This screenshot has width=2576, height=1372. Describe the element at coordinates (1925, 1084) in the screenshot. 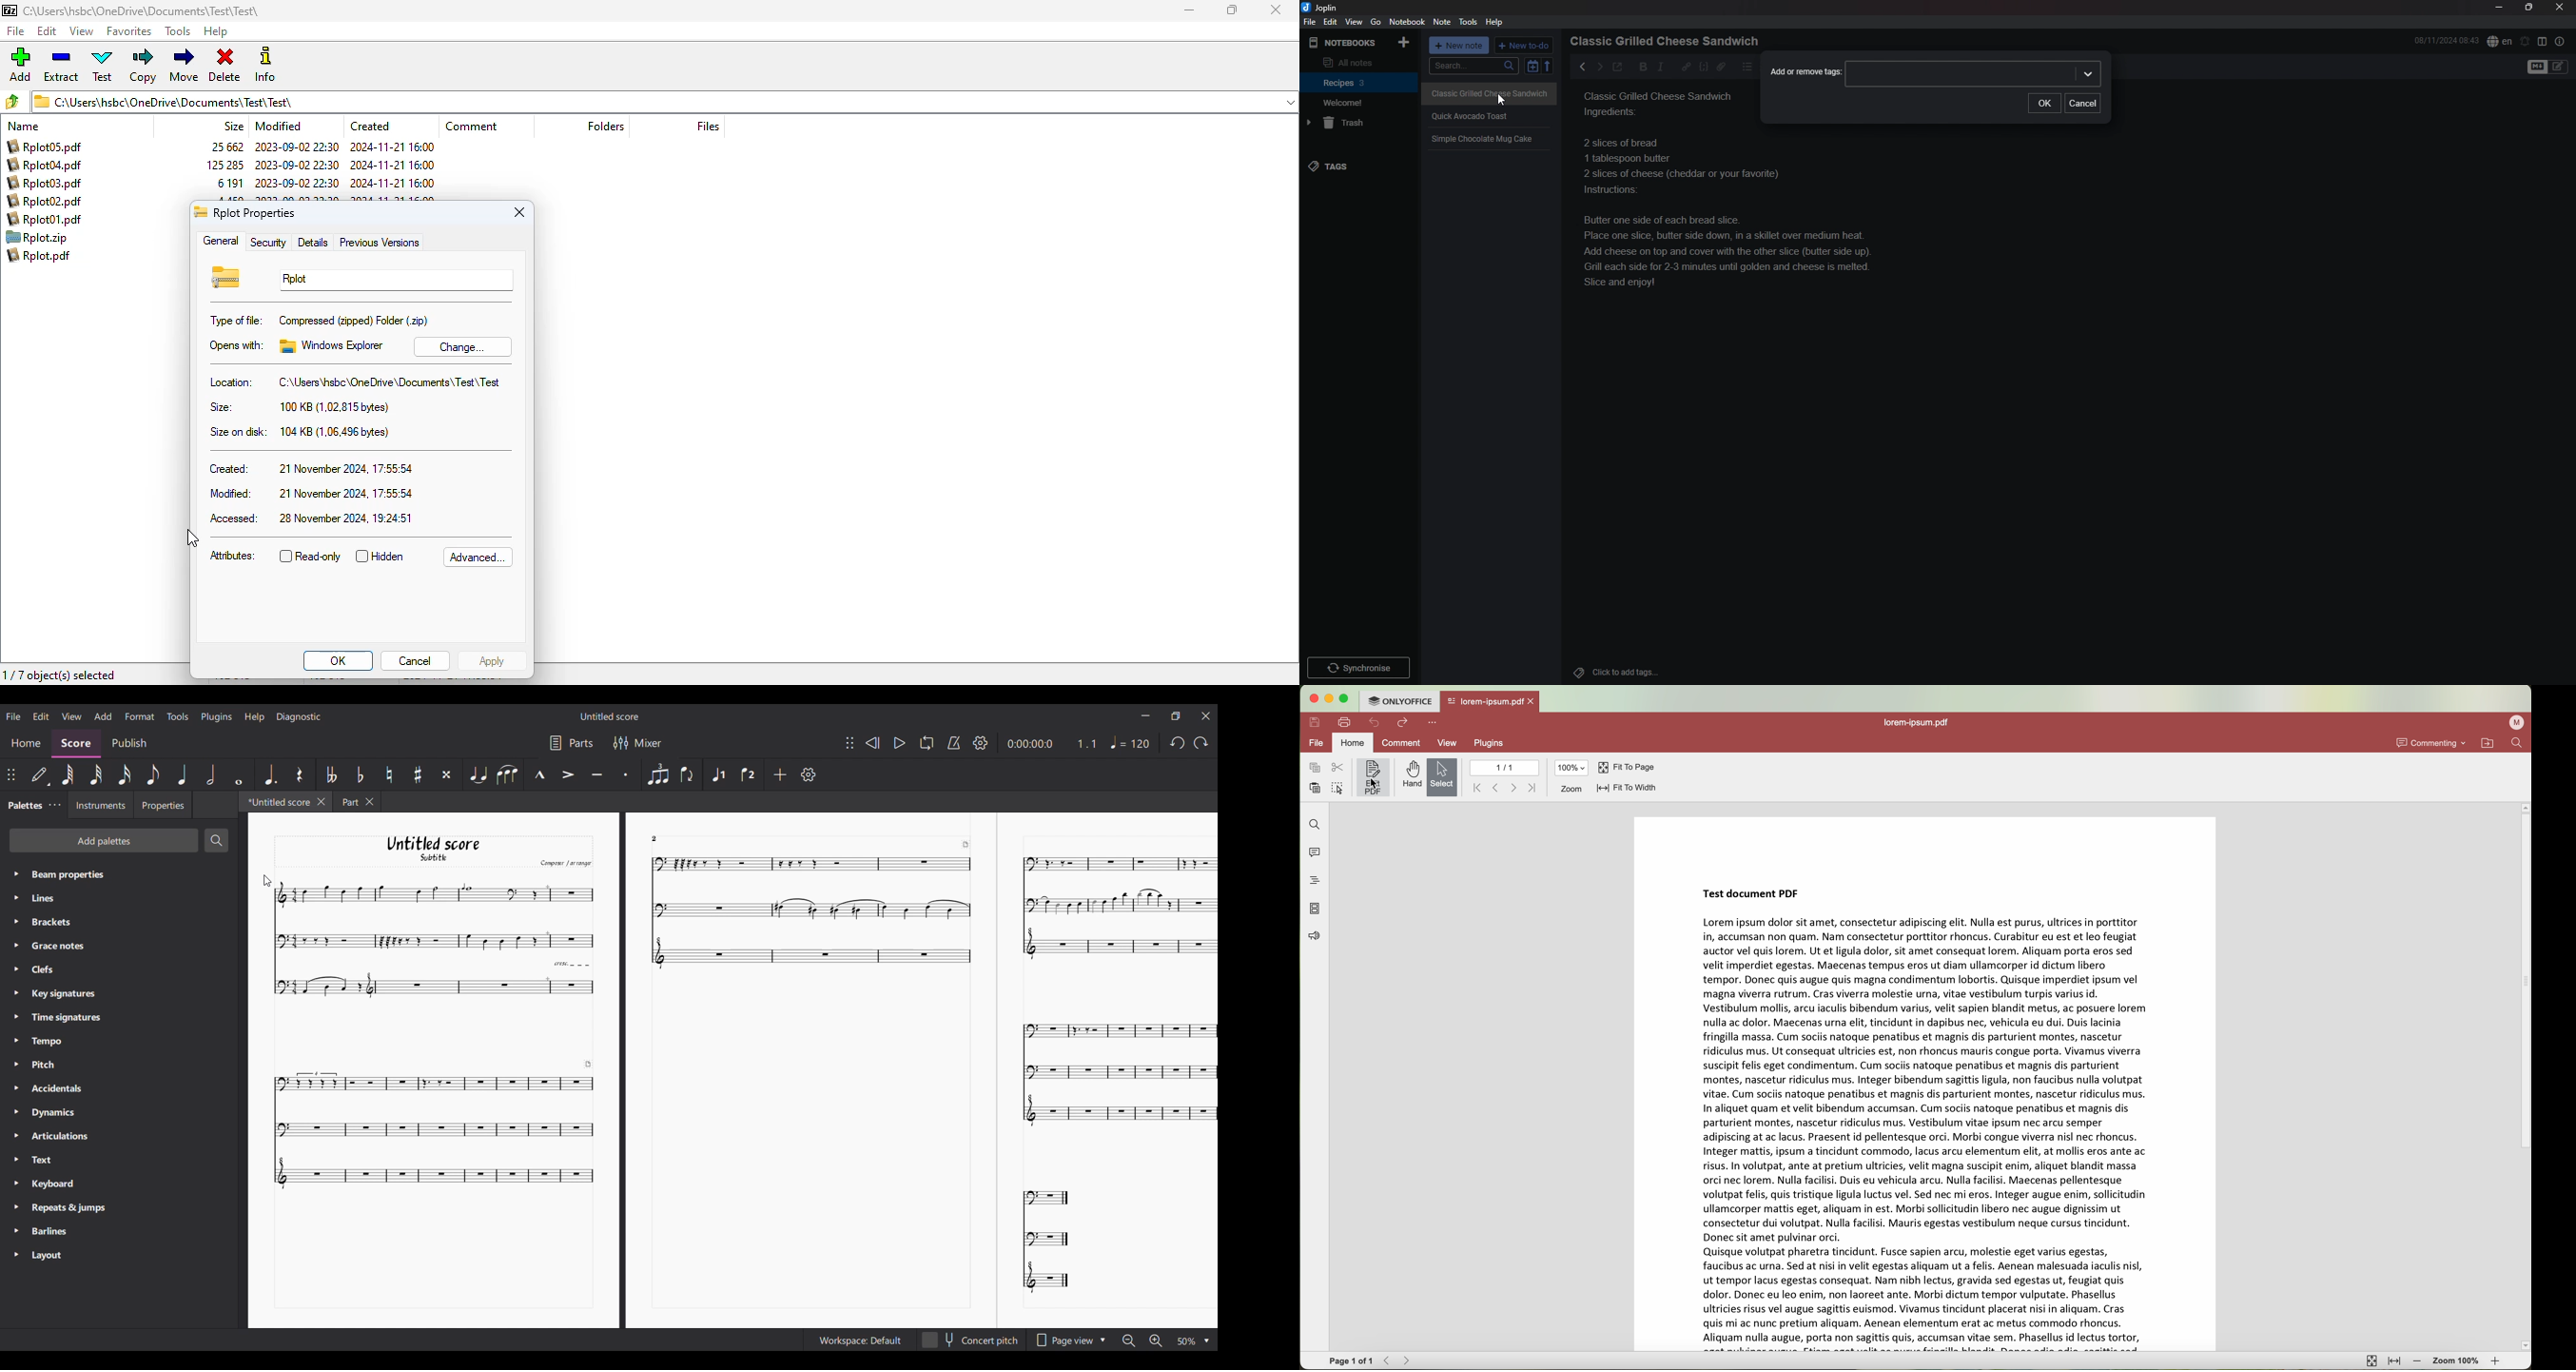

I see `Test document PDF` at that location.